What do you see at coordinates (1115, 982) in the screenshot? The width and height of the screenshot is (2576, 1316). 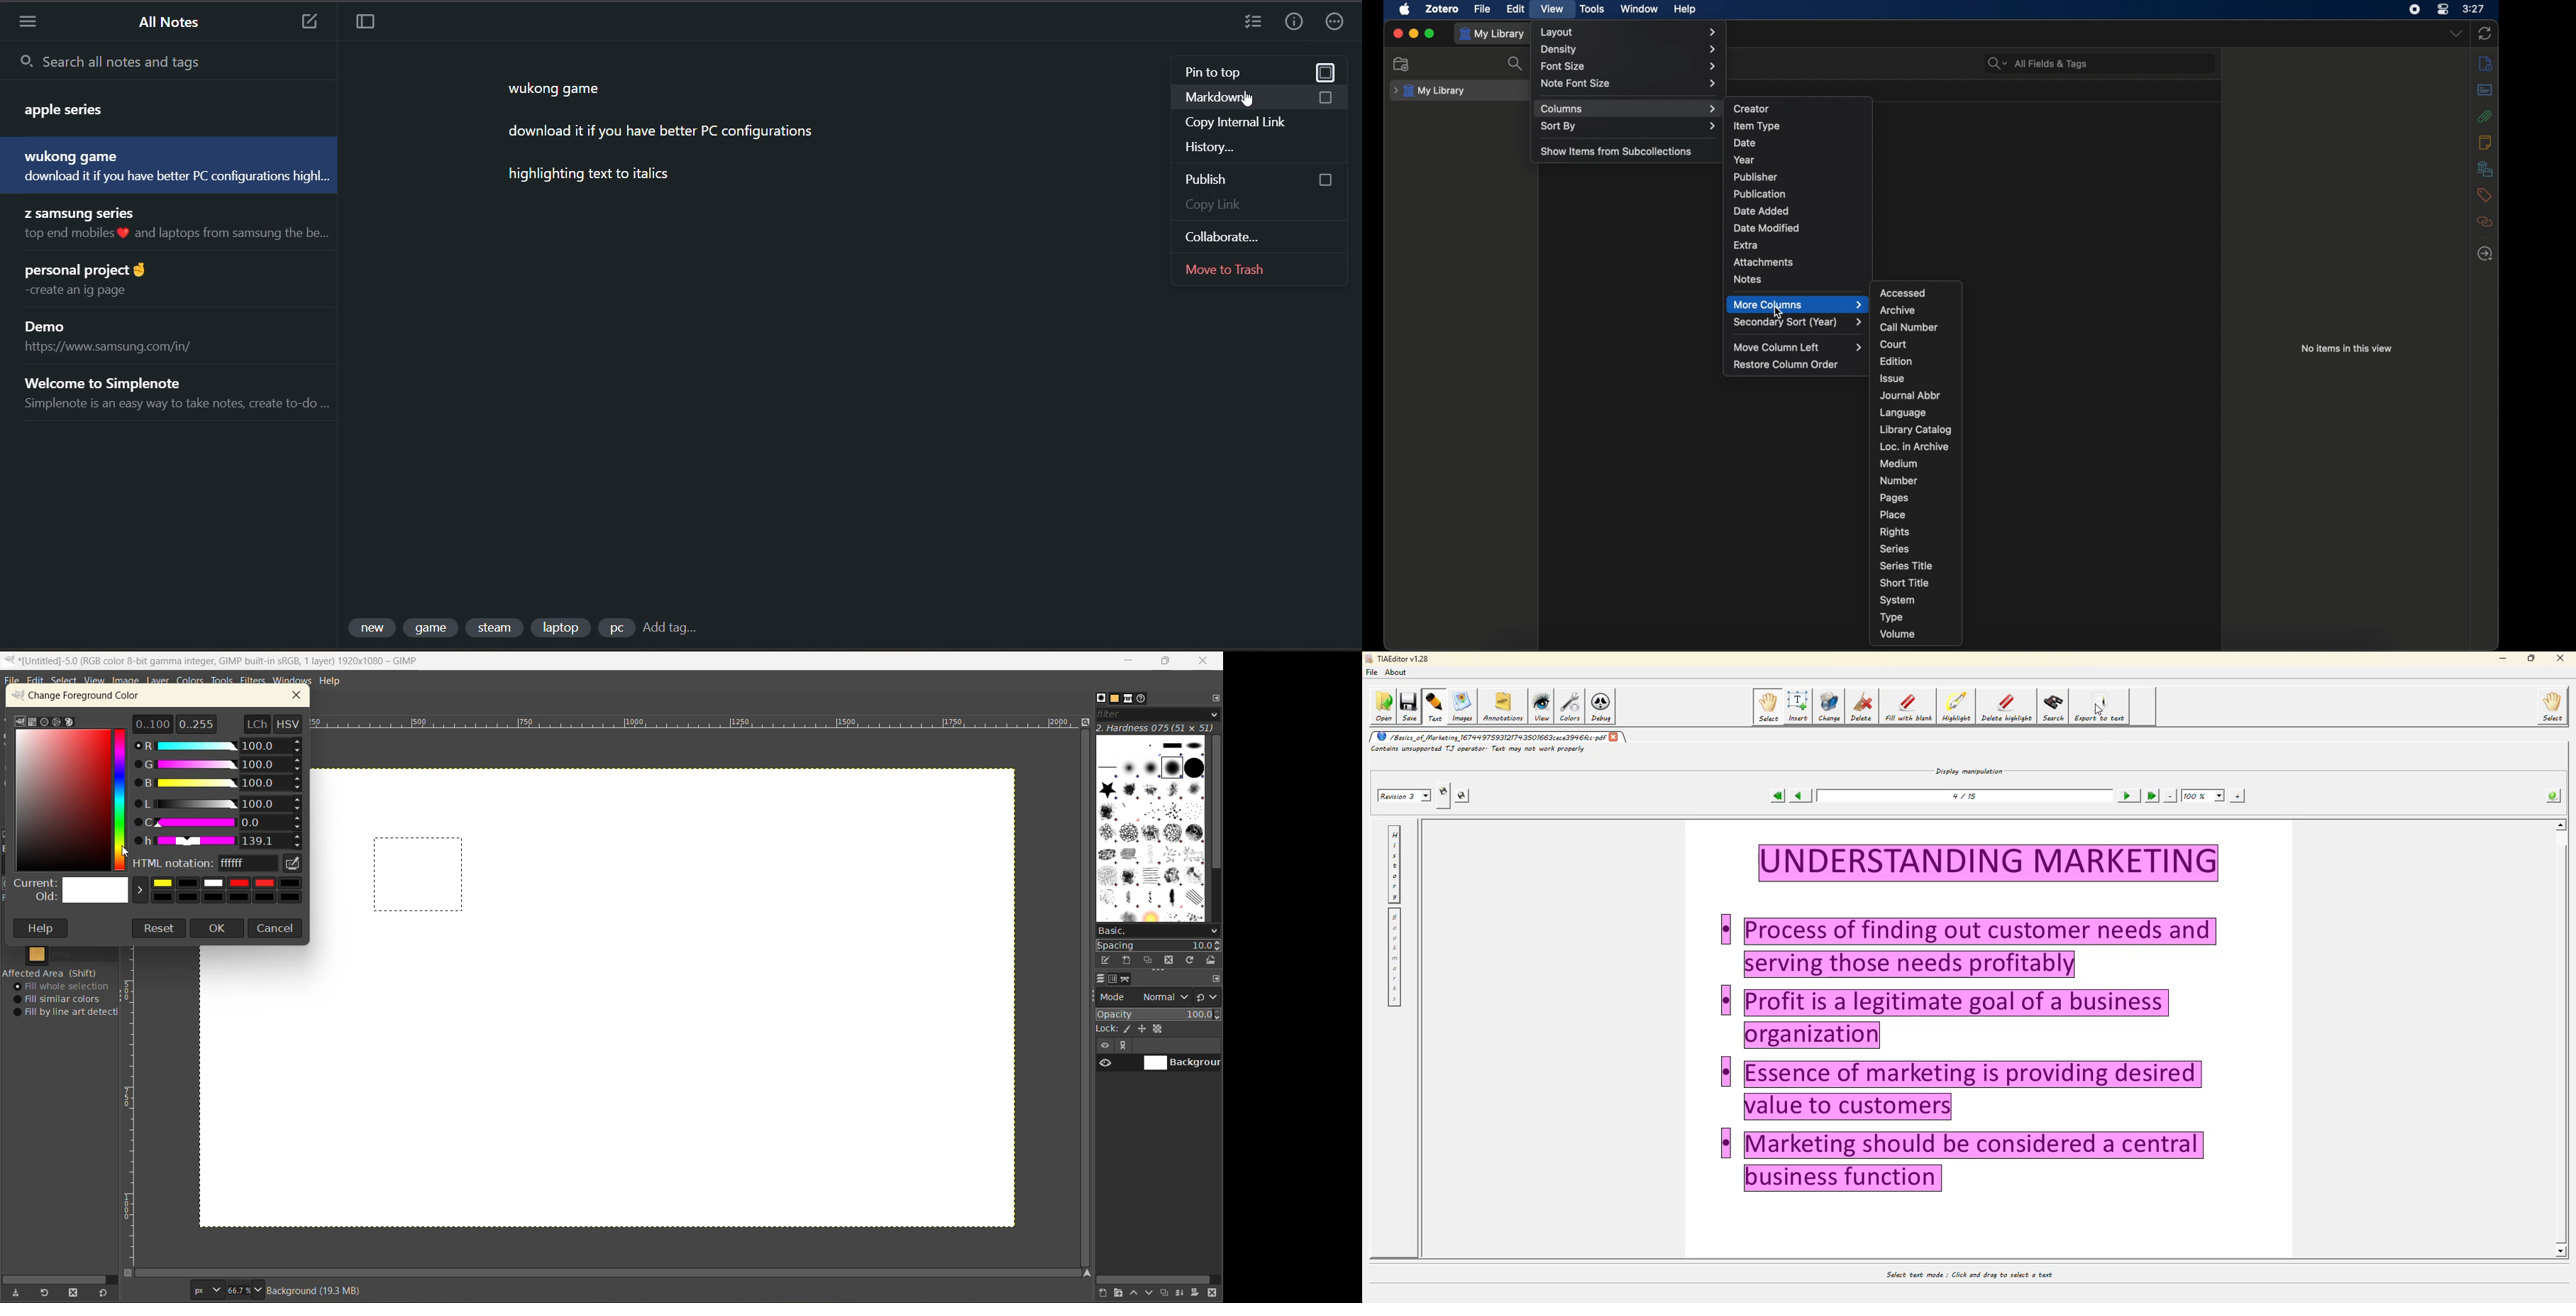 I see `channels` at bounding box center [1115, 982].